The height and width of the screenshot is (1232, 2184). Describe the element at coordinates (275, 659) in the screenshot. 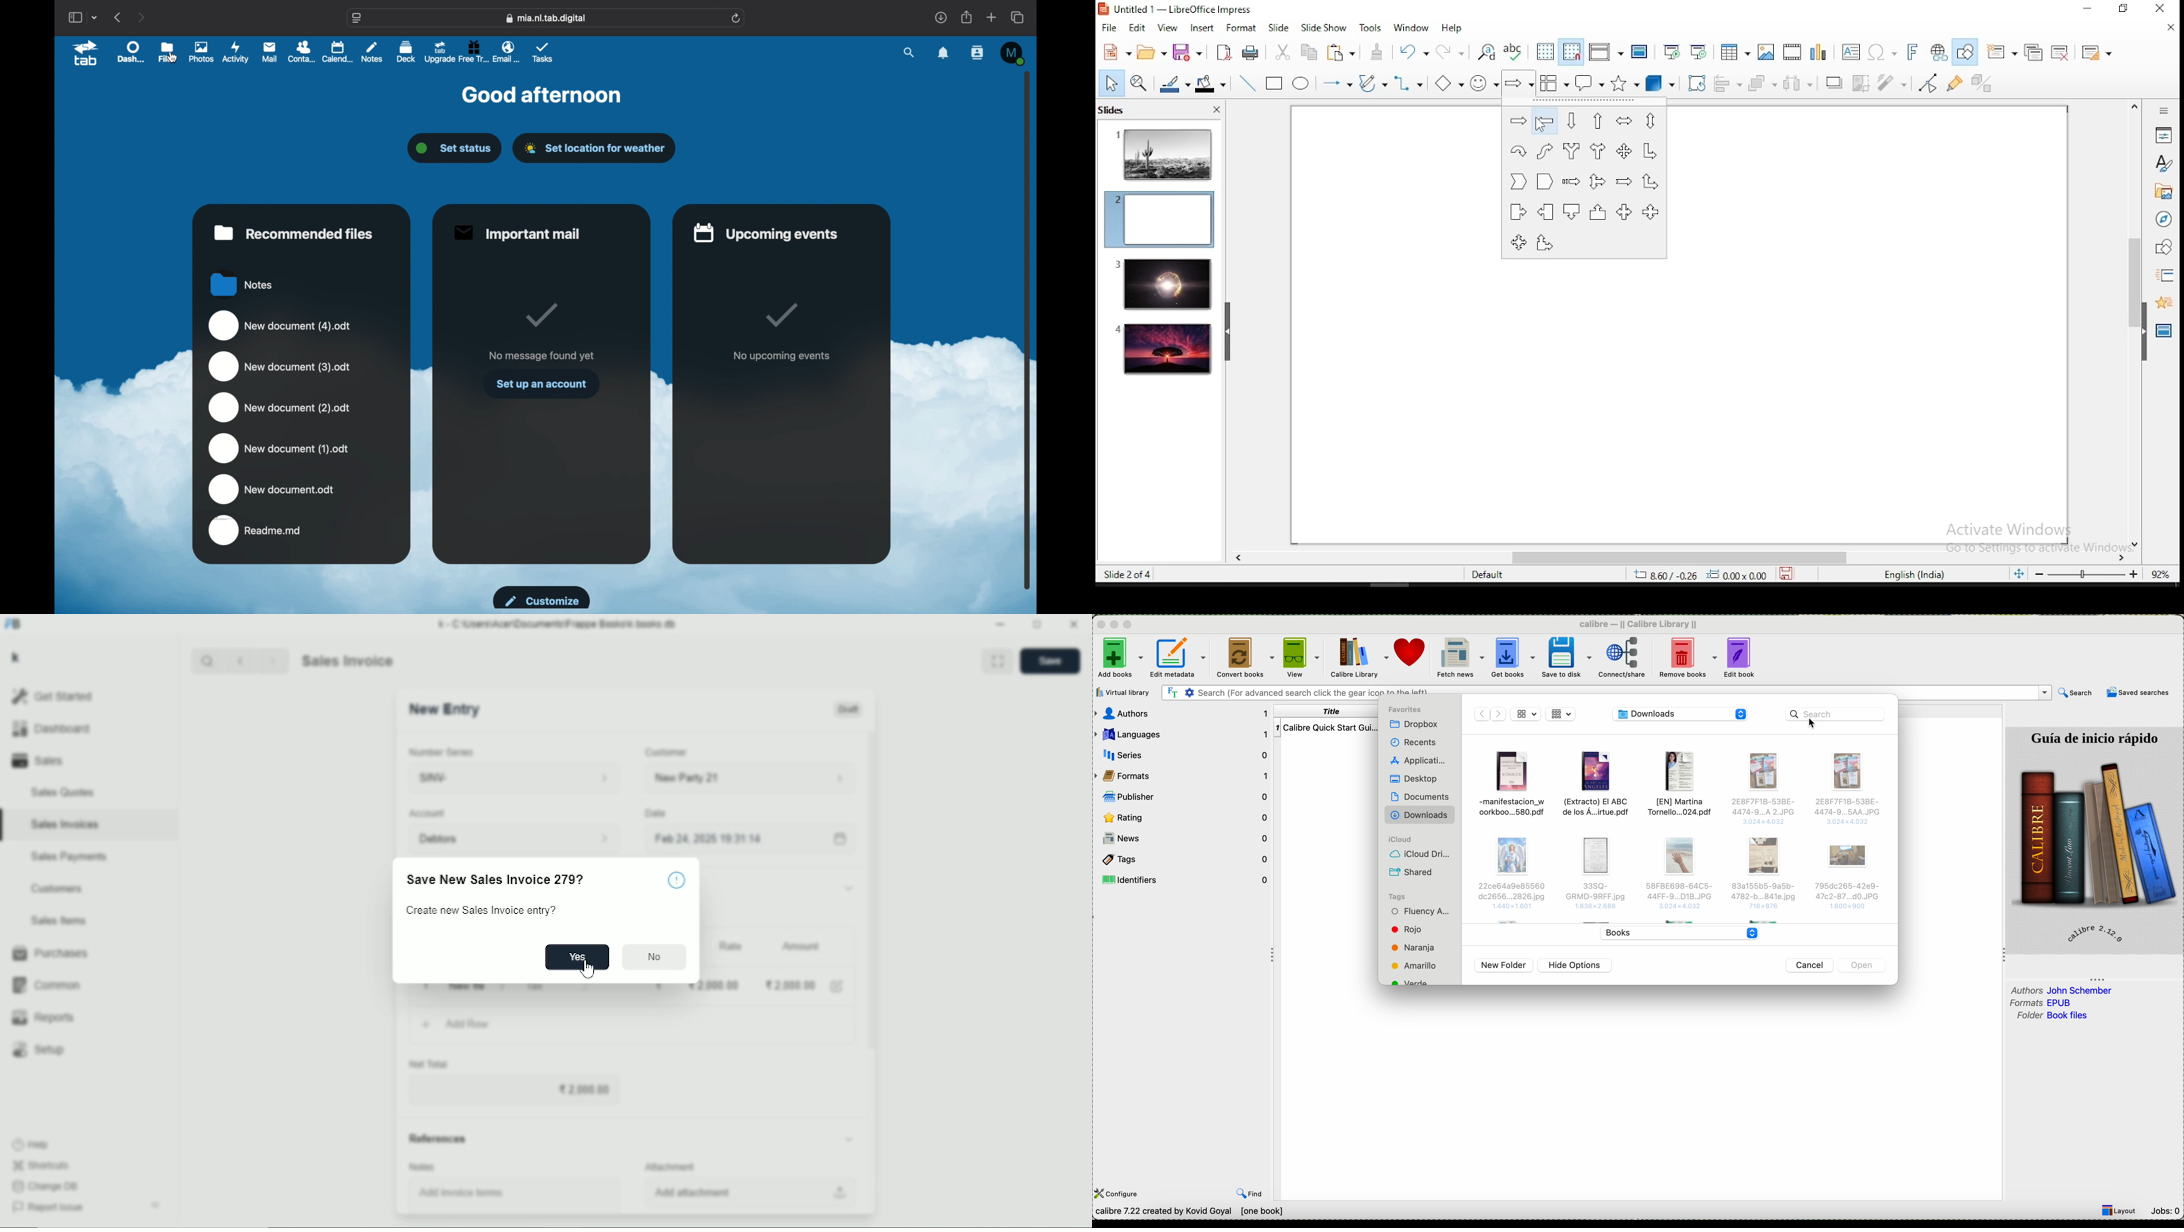

I see `Forward` at that location.